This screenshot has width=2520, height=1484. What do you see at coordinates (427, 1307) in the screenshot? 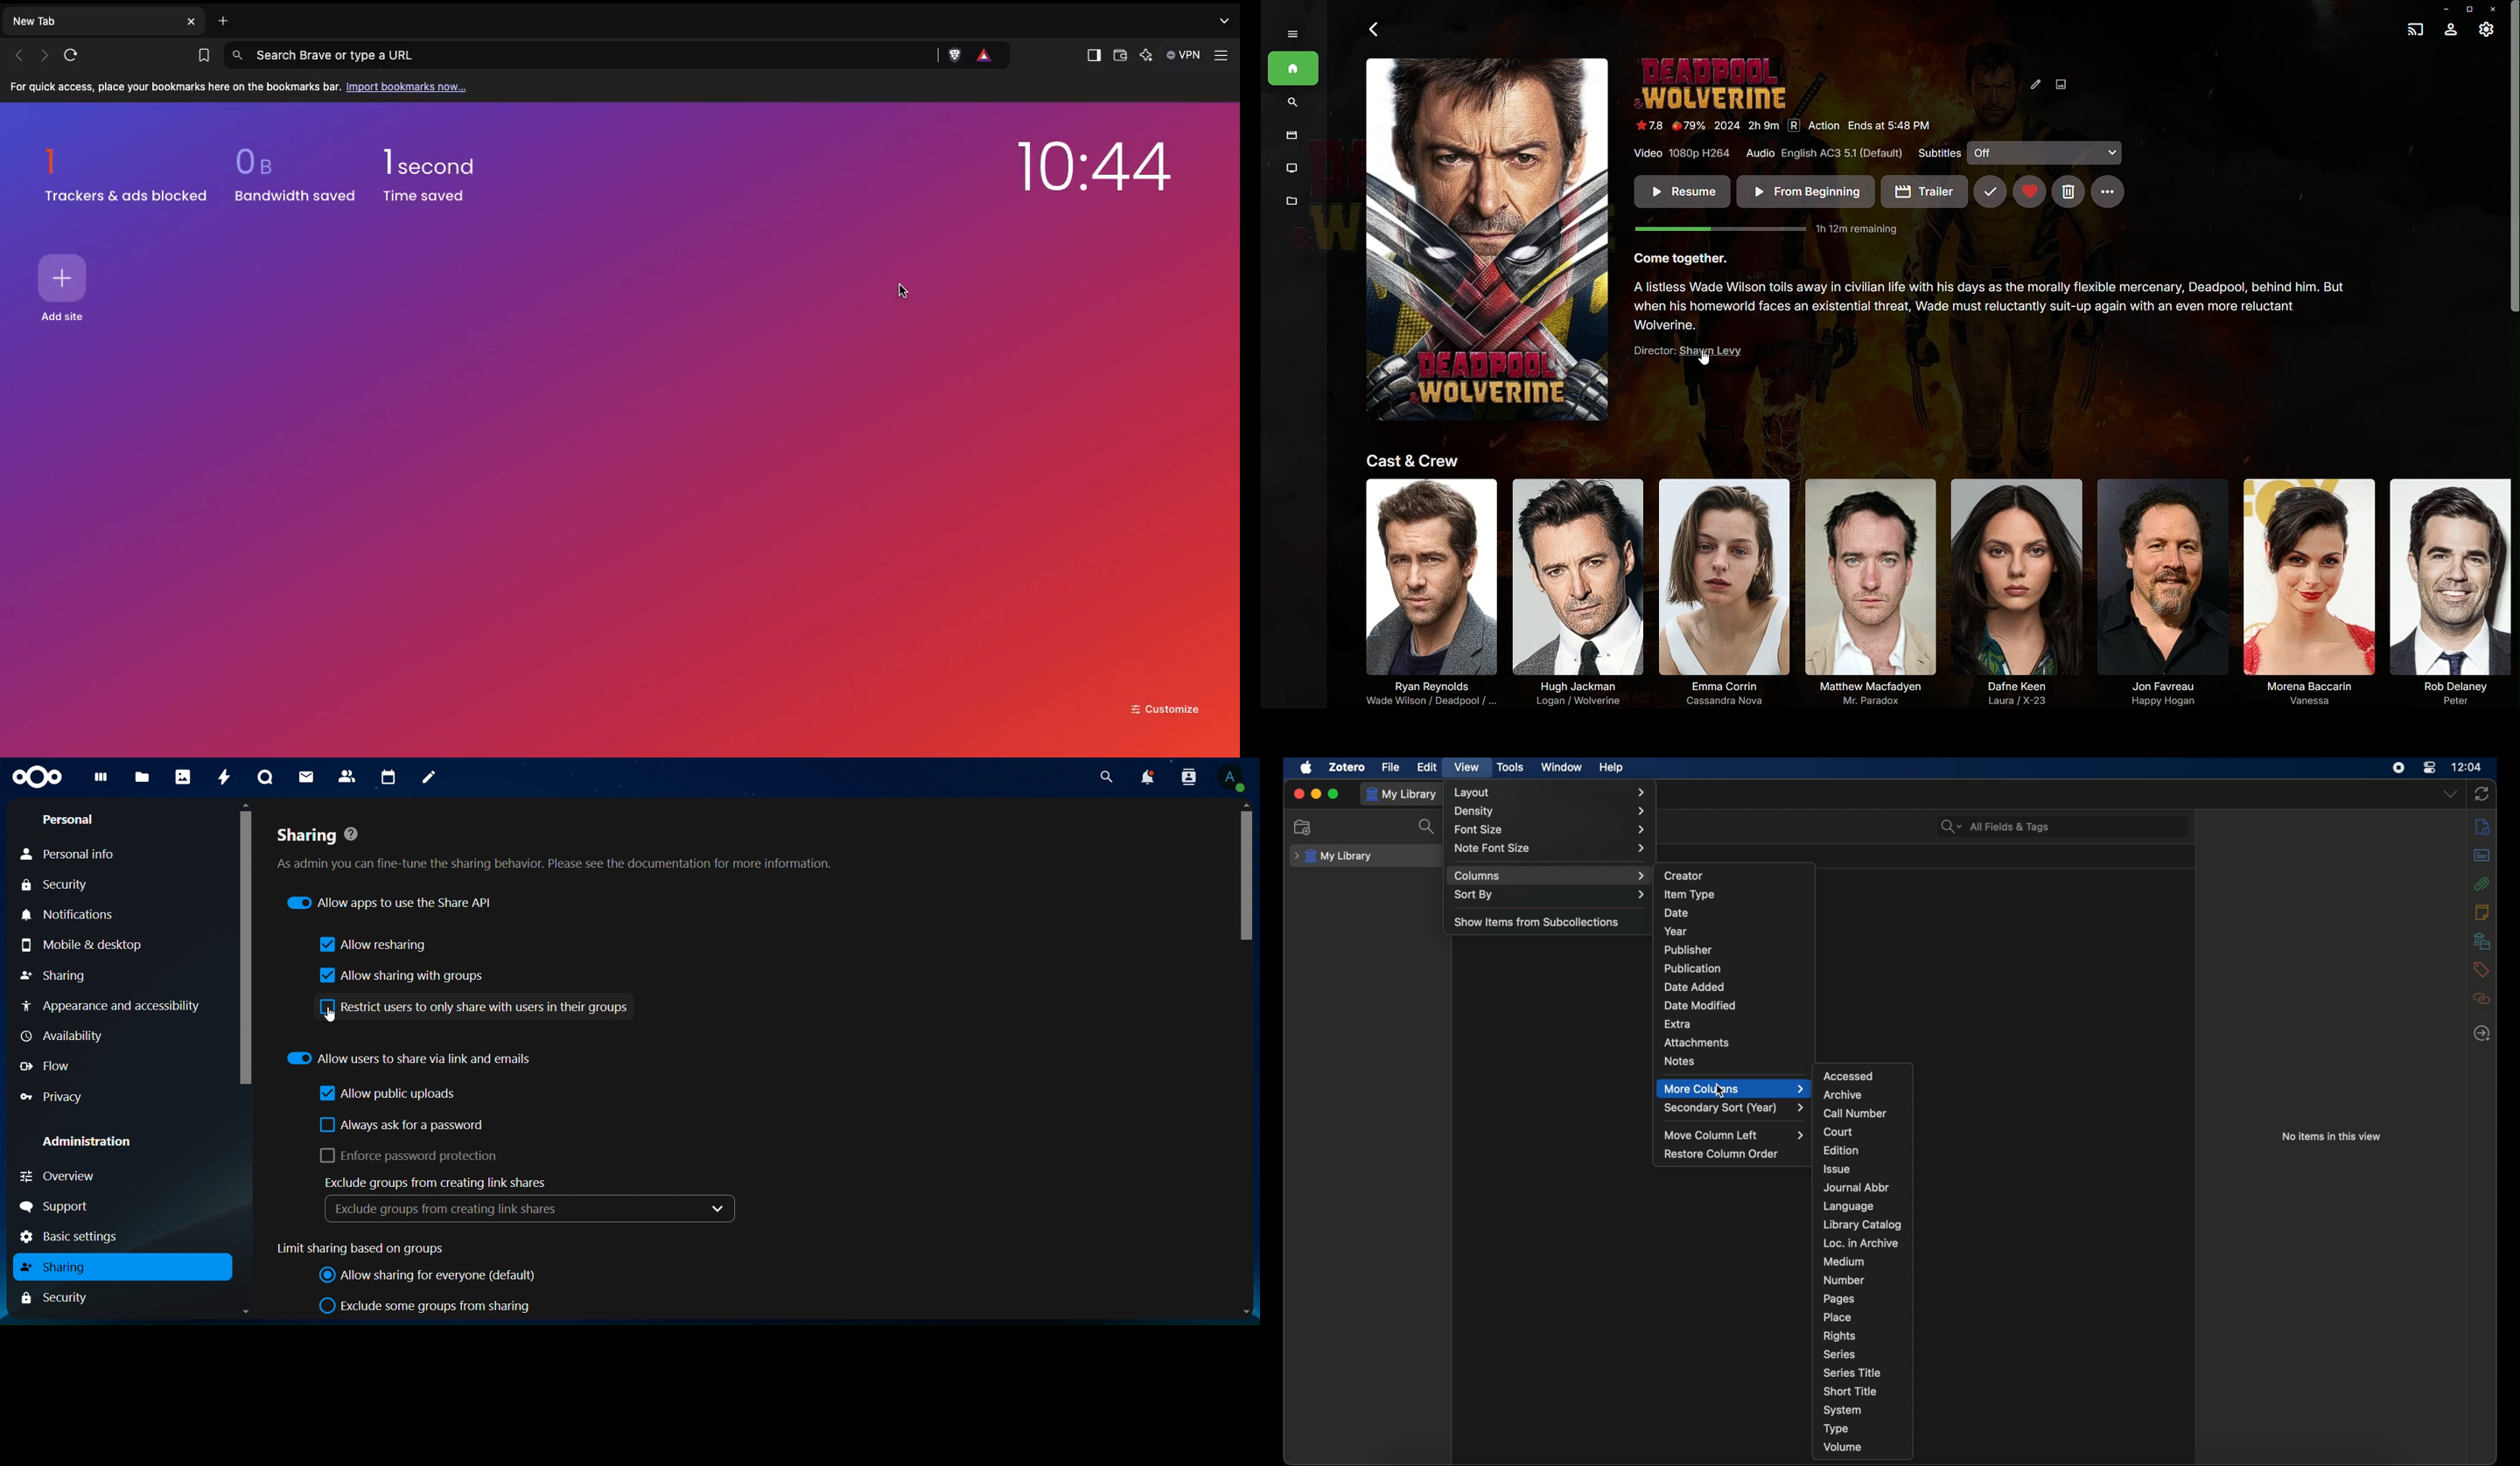
I see `exclude some groups from sharing` at bounding box center [427, 1307].